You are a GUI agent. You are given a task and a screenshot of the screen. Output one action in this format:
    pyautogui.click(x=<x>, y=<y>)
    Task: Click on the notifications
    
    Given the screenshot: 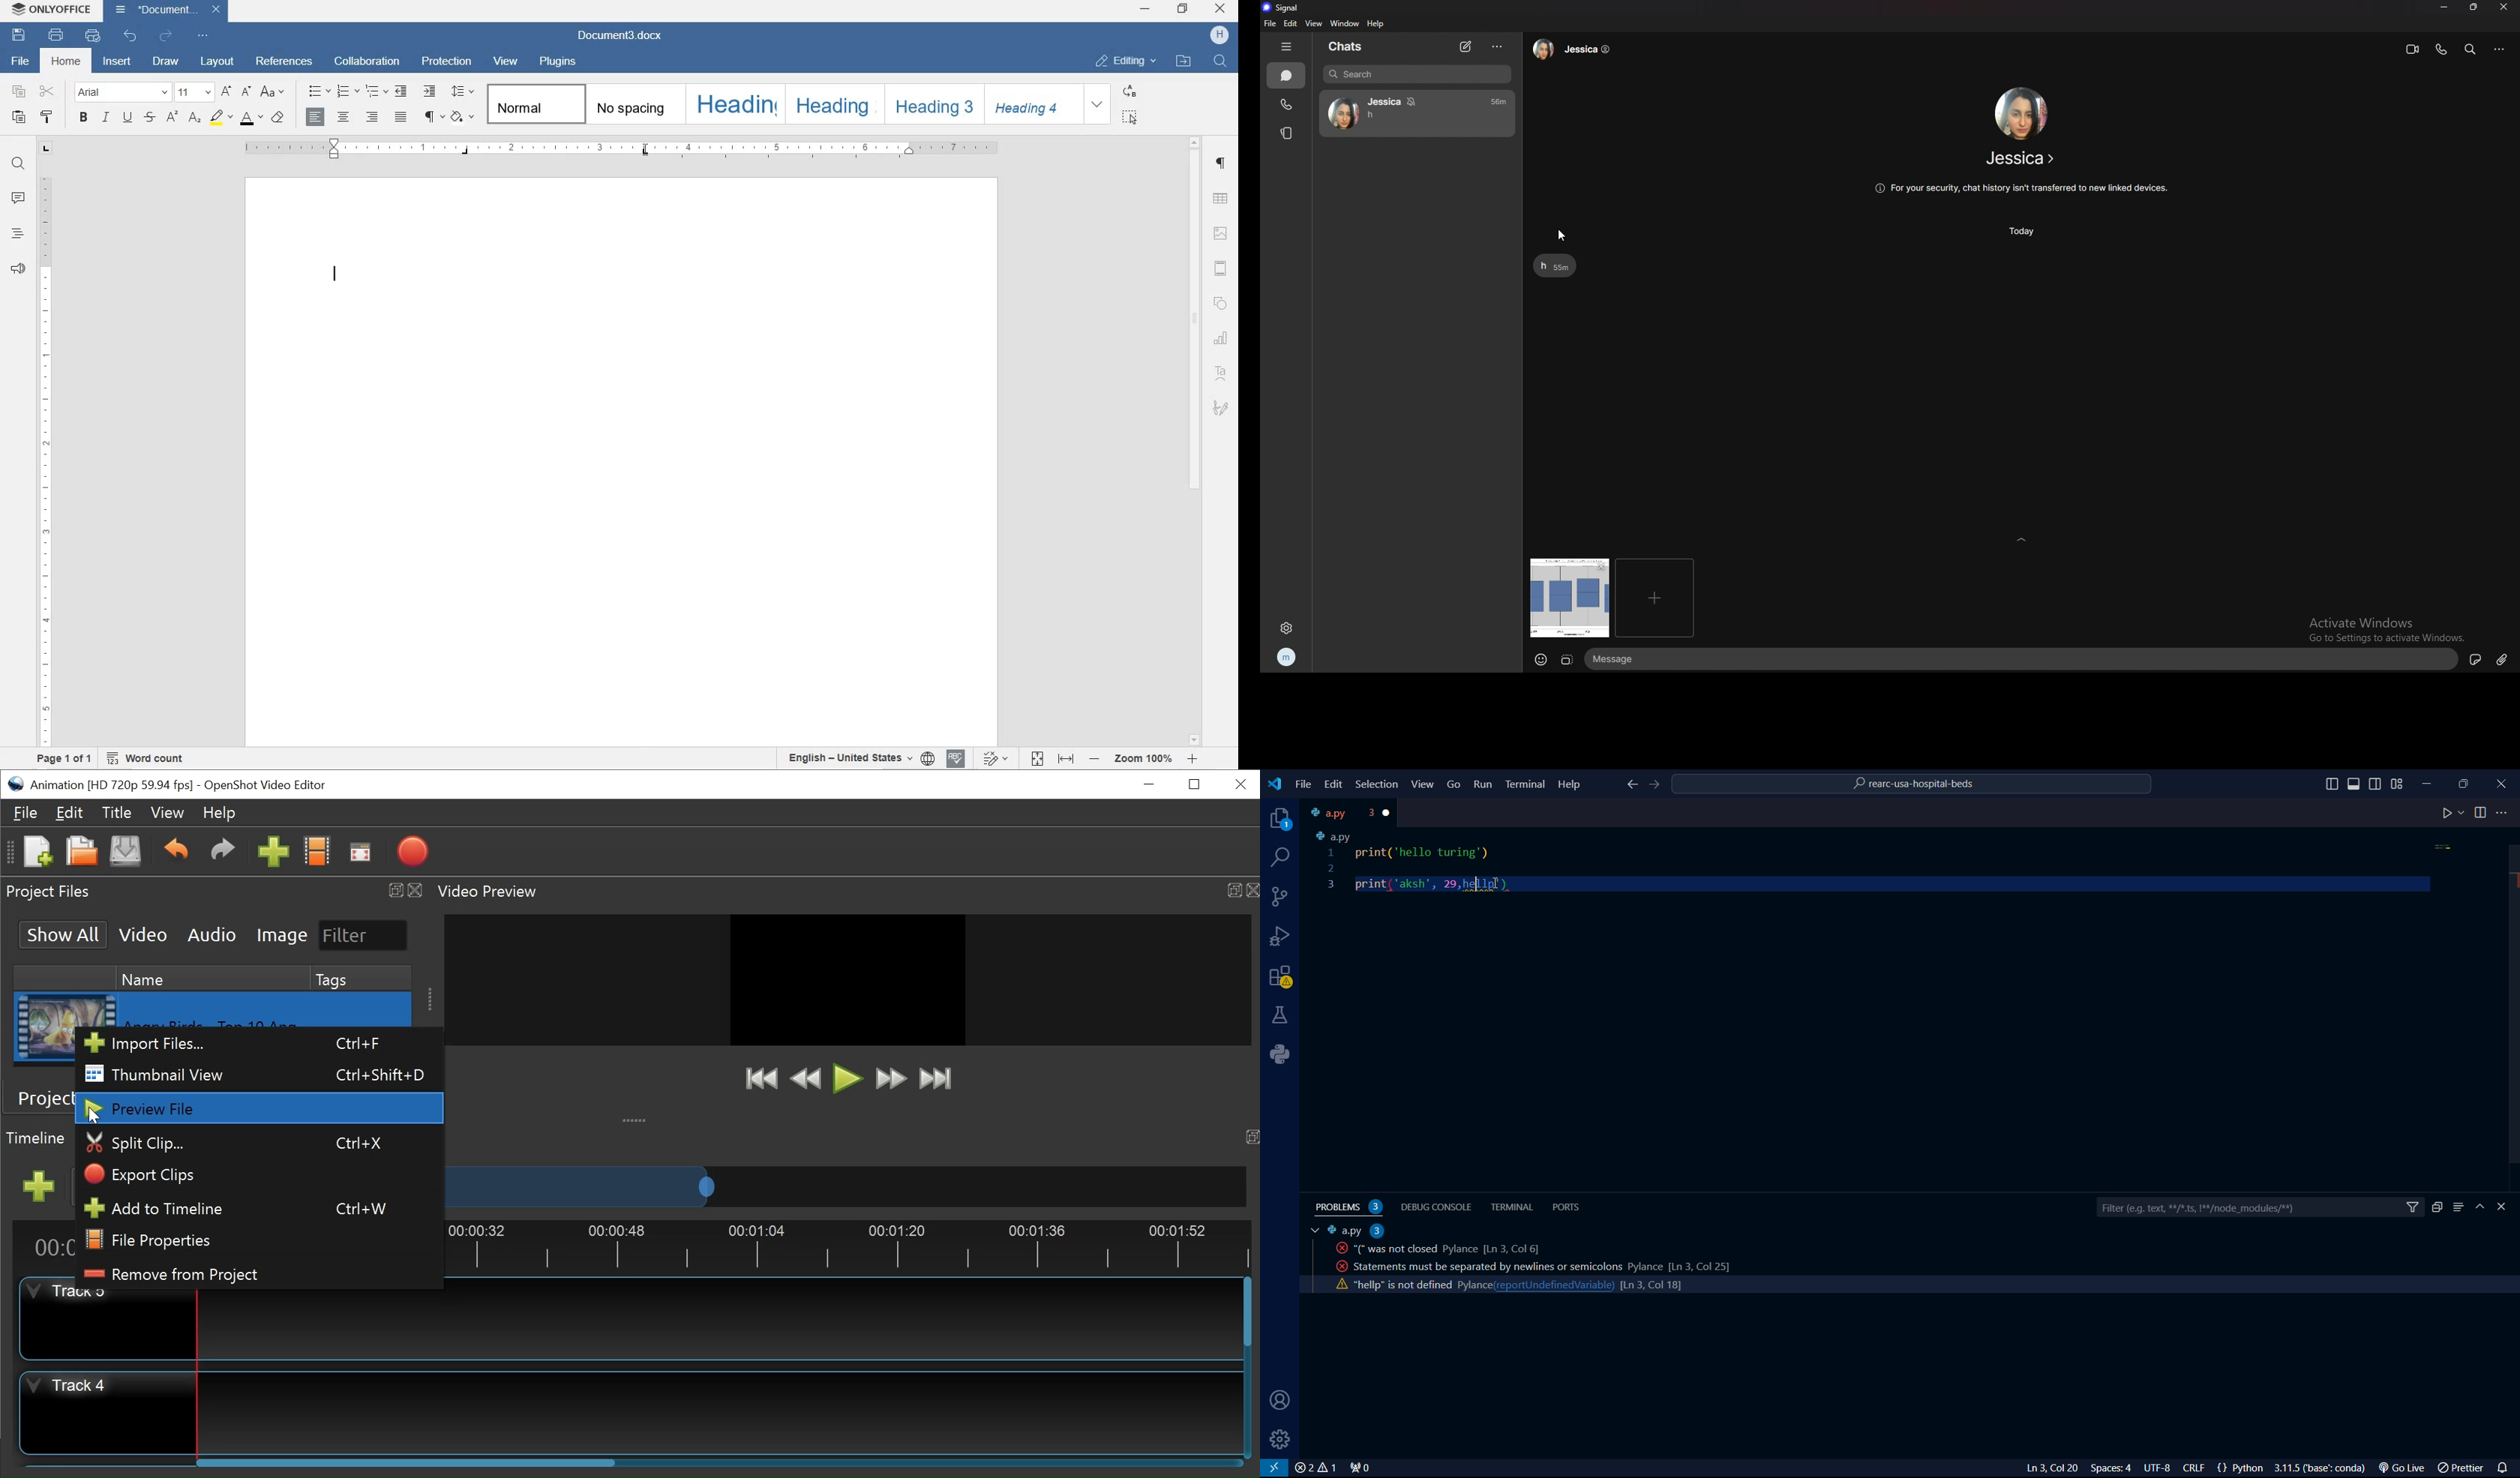 What is the action you would take?
    pyautogui.click(x=2506, y=1466)
    